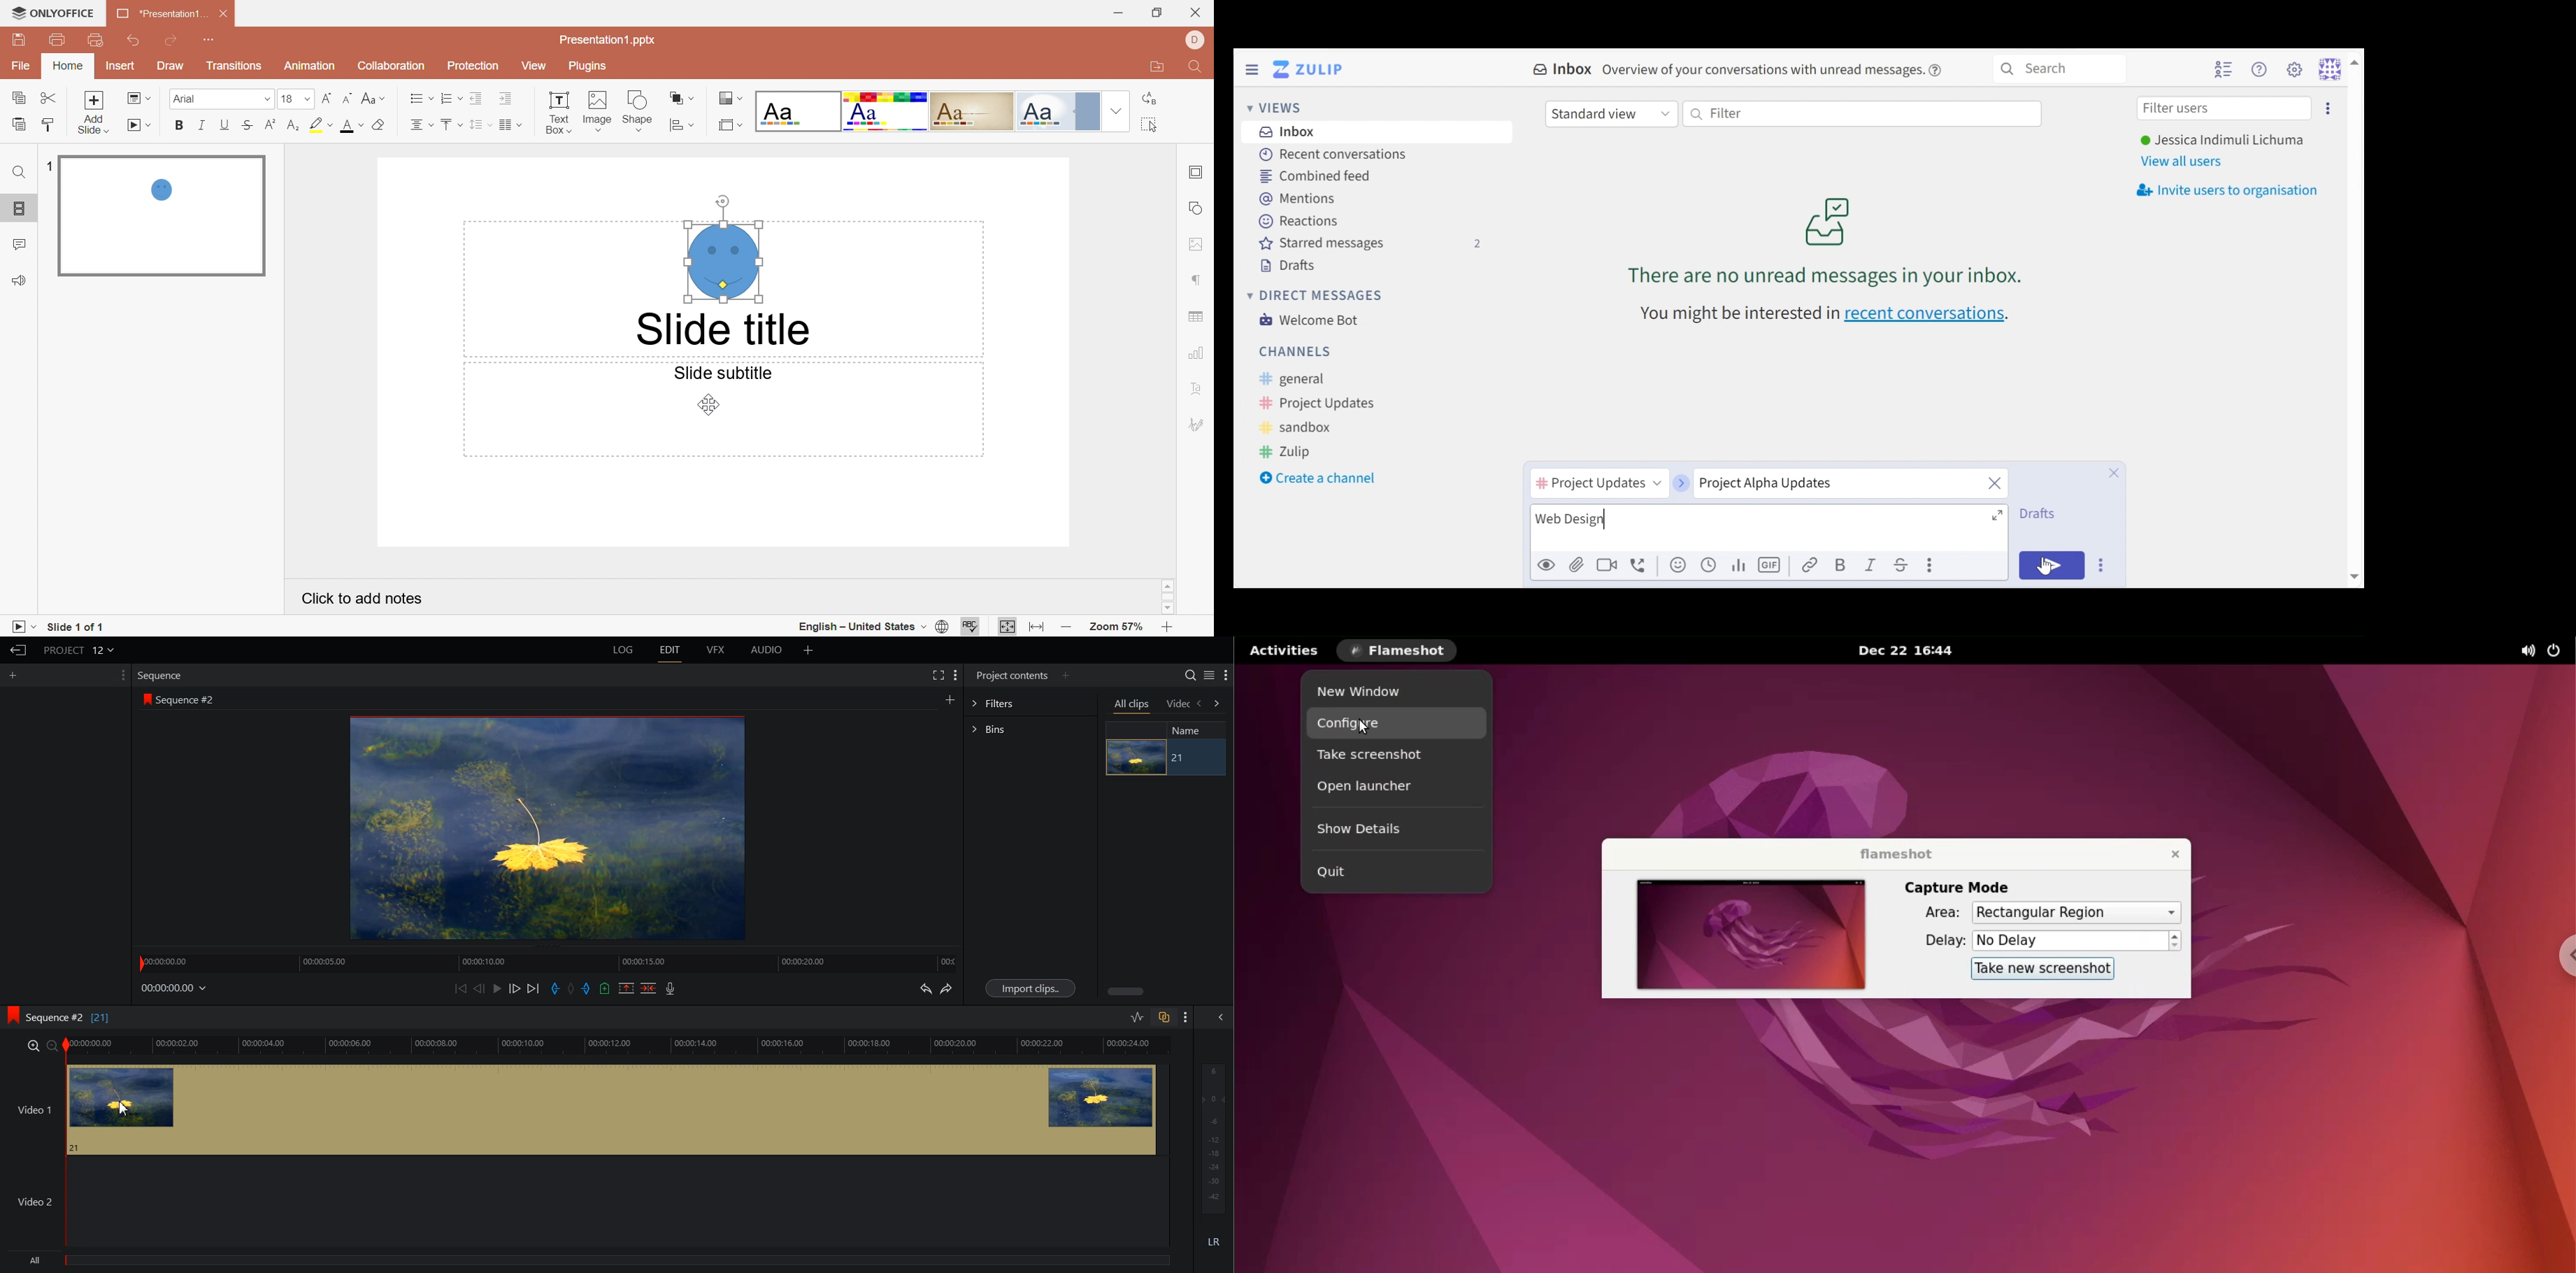 The image size is (2576, 1288). What do you see at coordinates (1114, 111) in the screenshot?
I see `Drop Down` at bounding box center [1114, 111].